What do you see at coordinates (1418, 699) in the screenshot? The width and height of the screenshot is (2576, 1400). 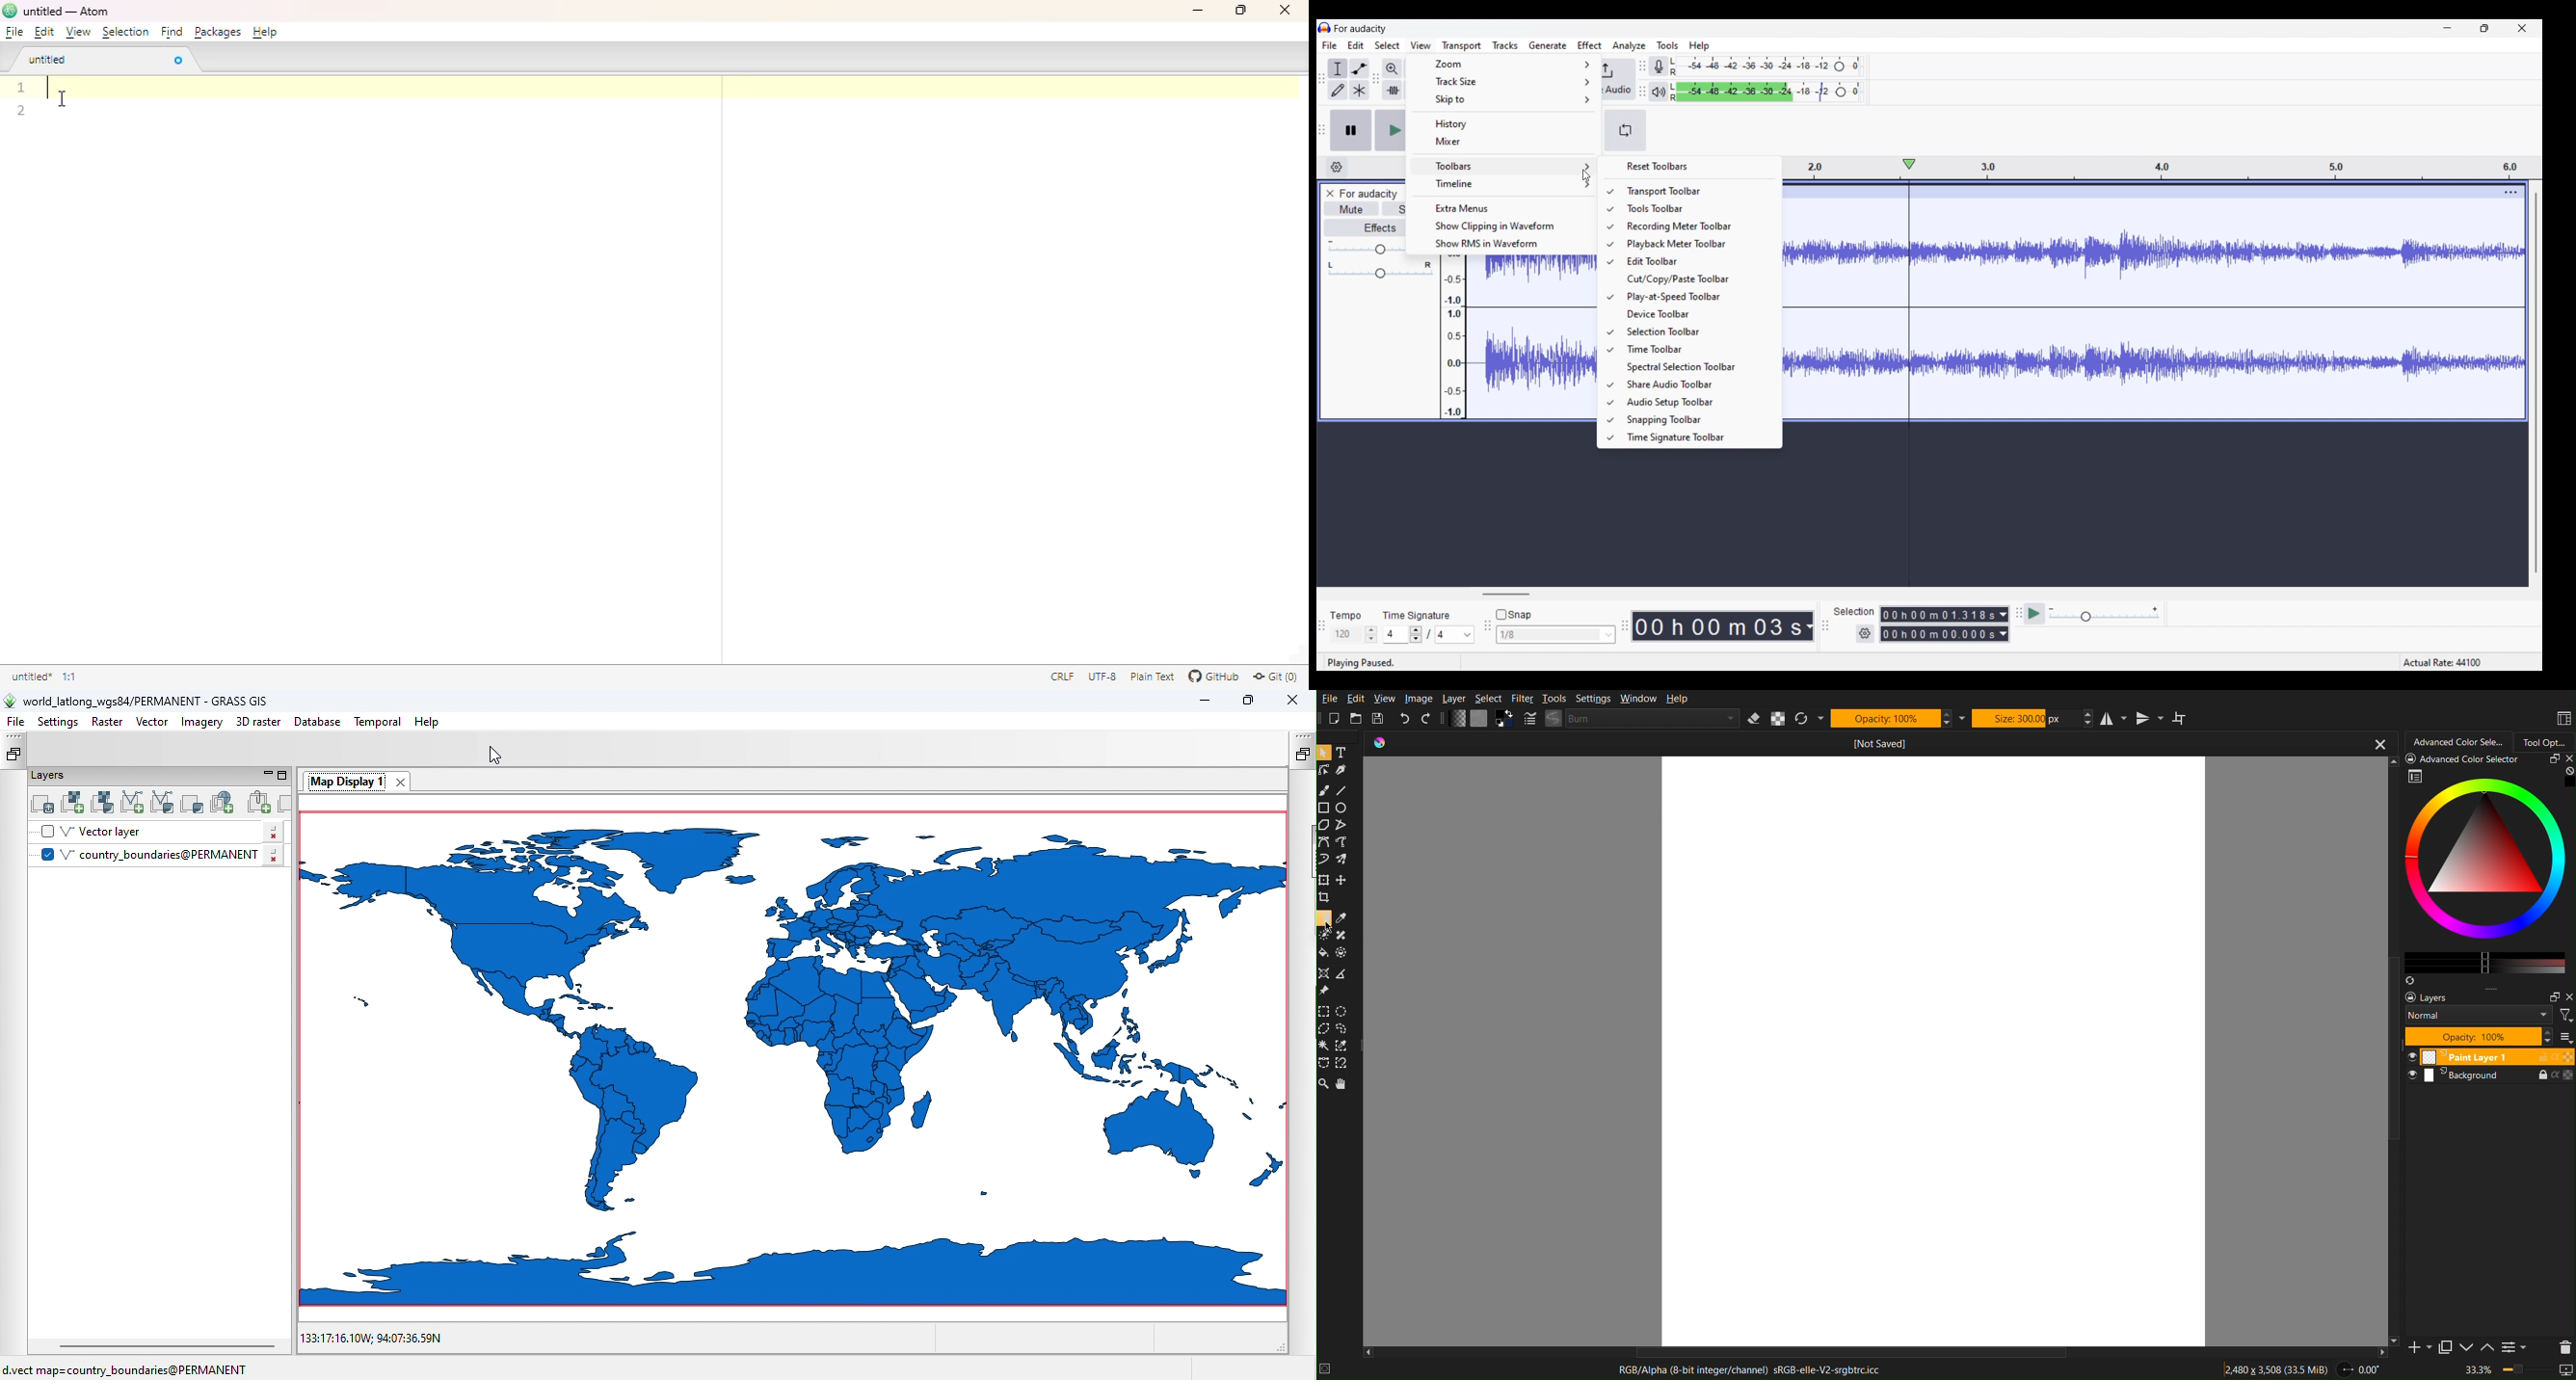 I see `Image` at bounding box center [1418, 699].